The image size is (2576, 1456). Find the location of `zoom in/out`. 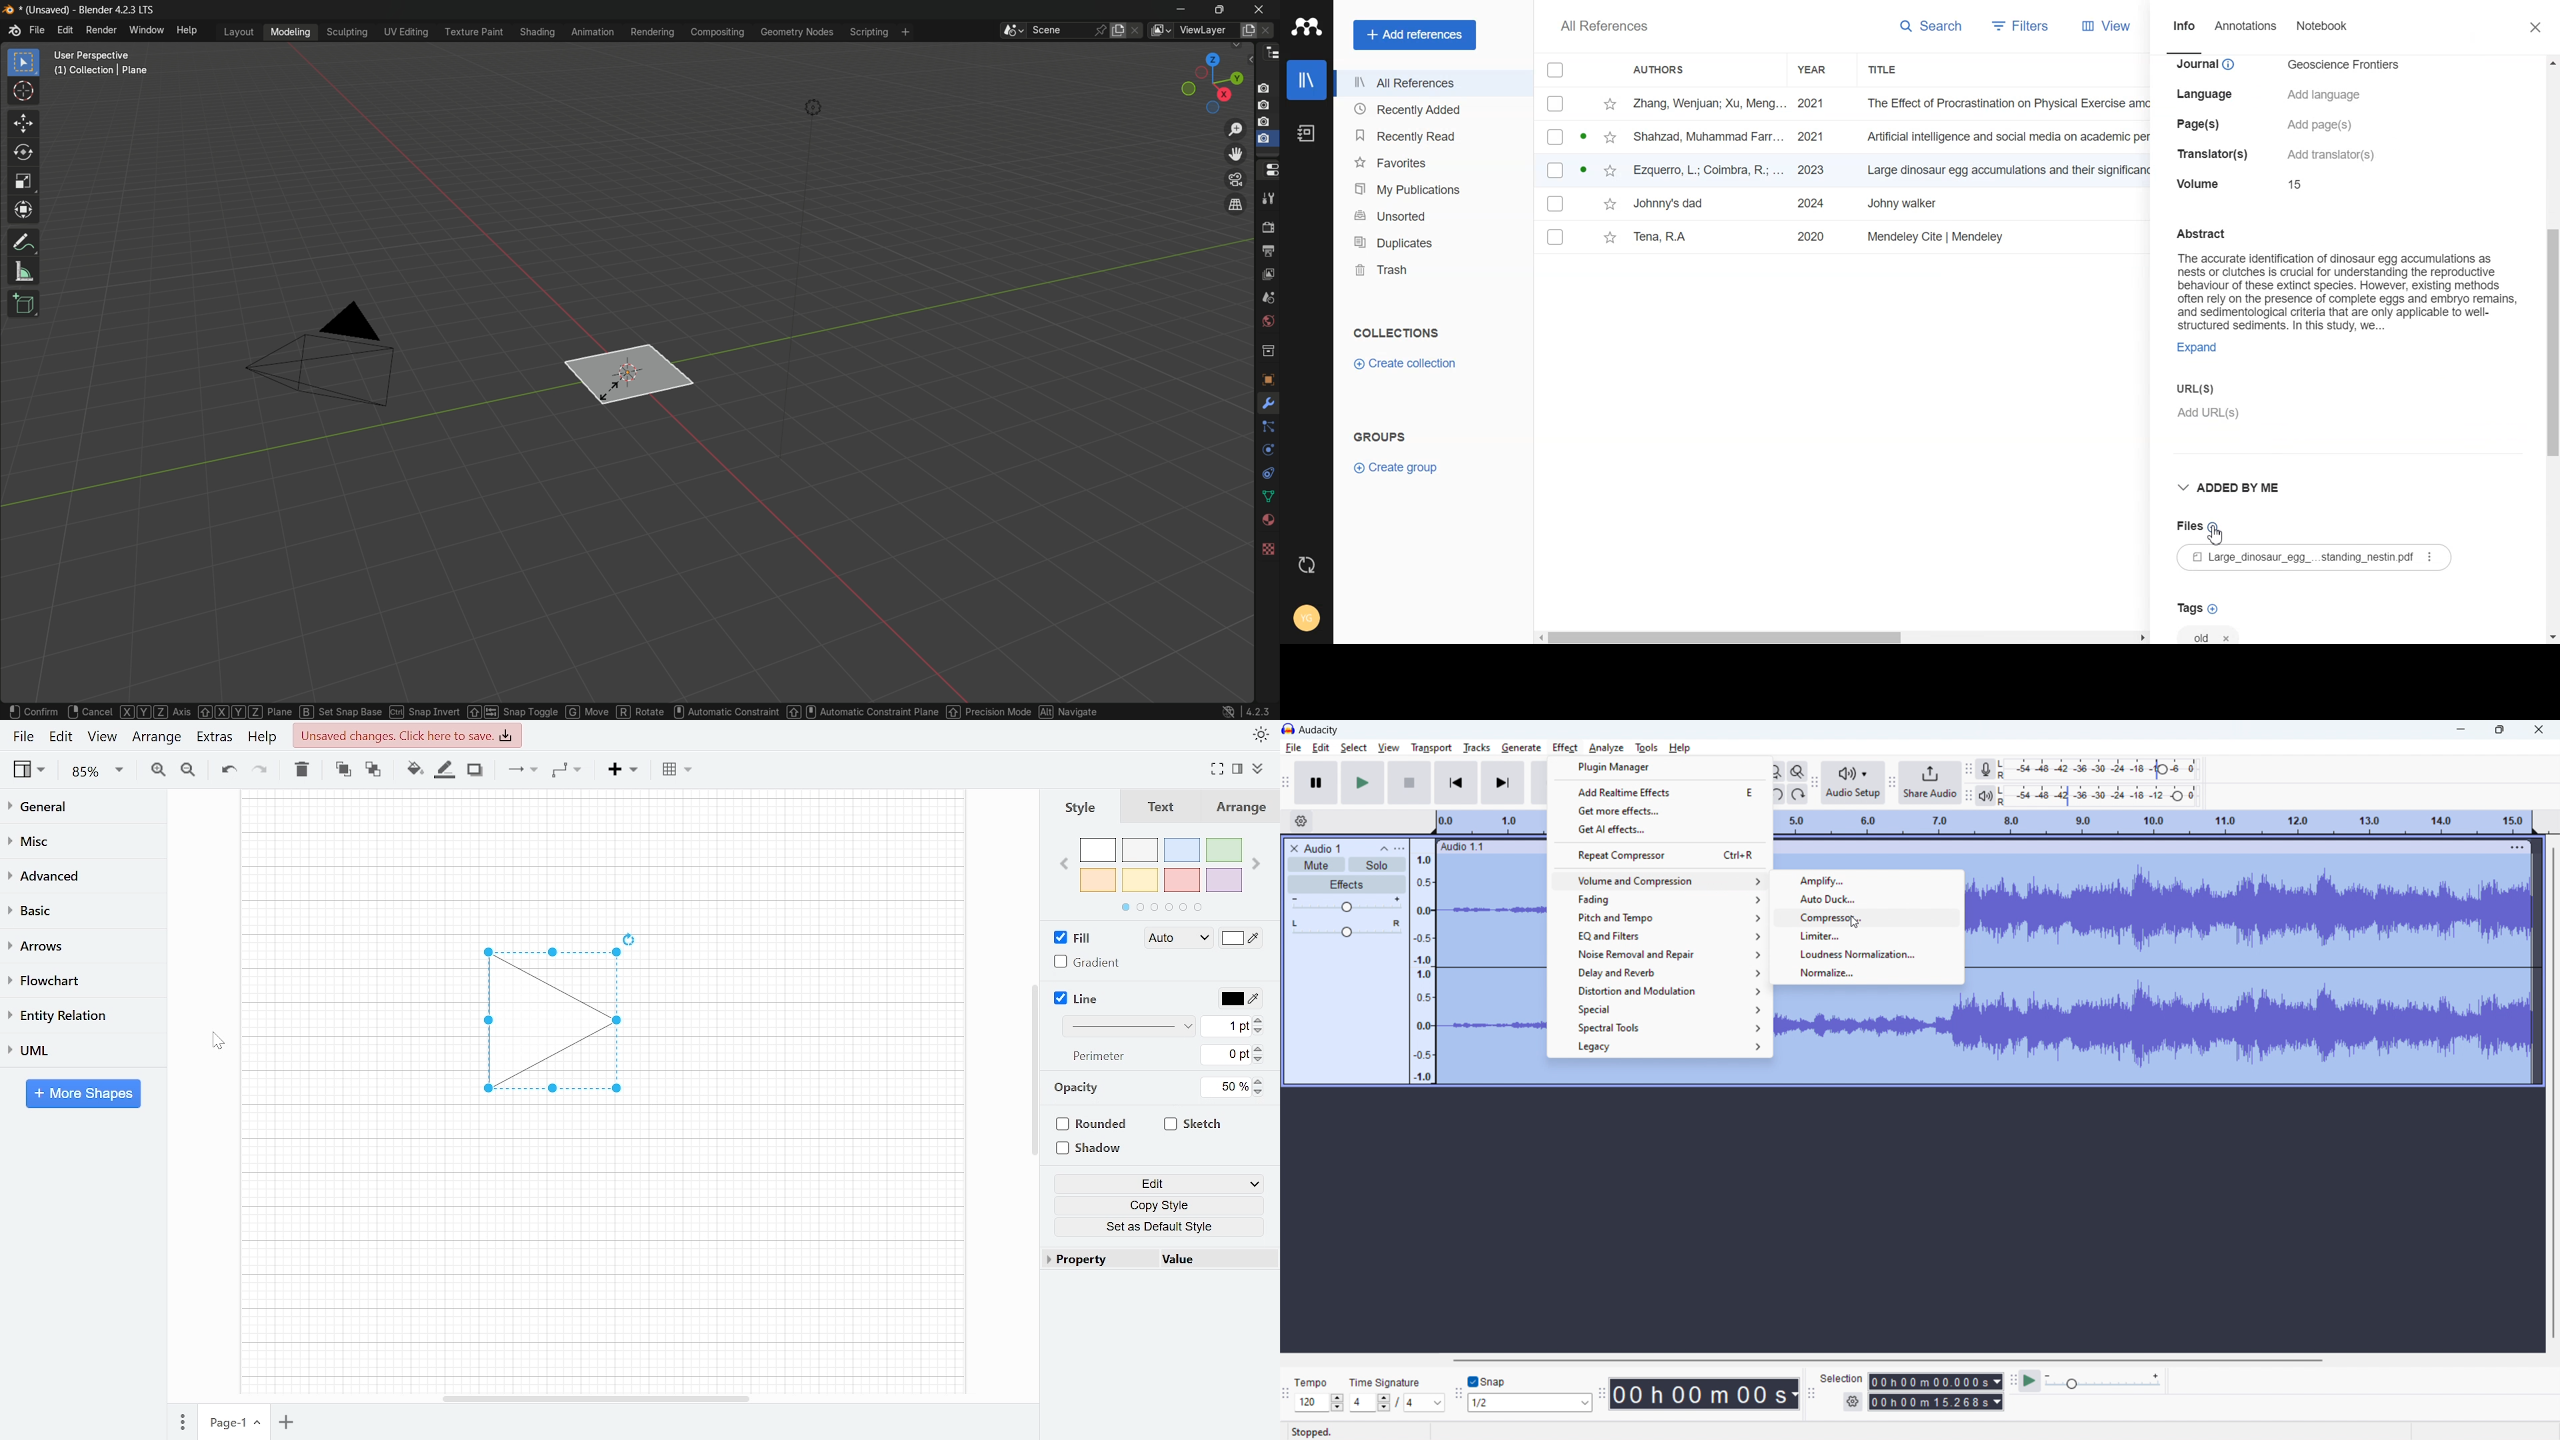

zoom in/out is located at coordinates (1235, 129).